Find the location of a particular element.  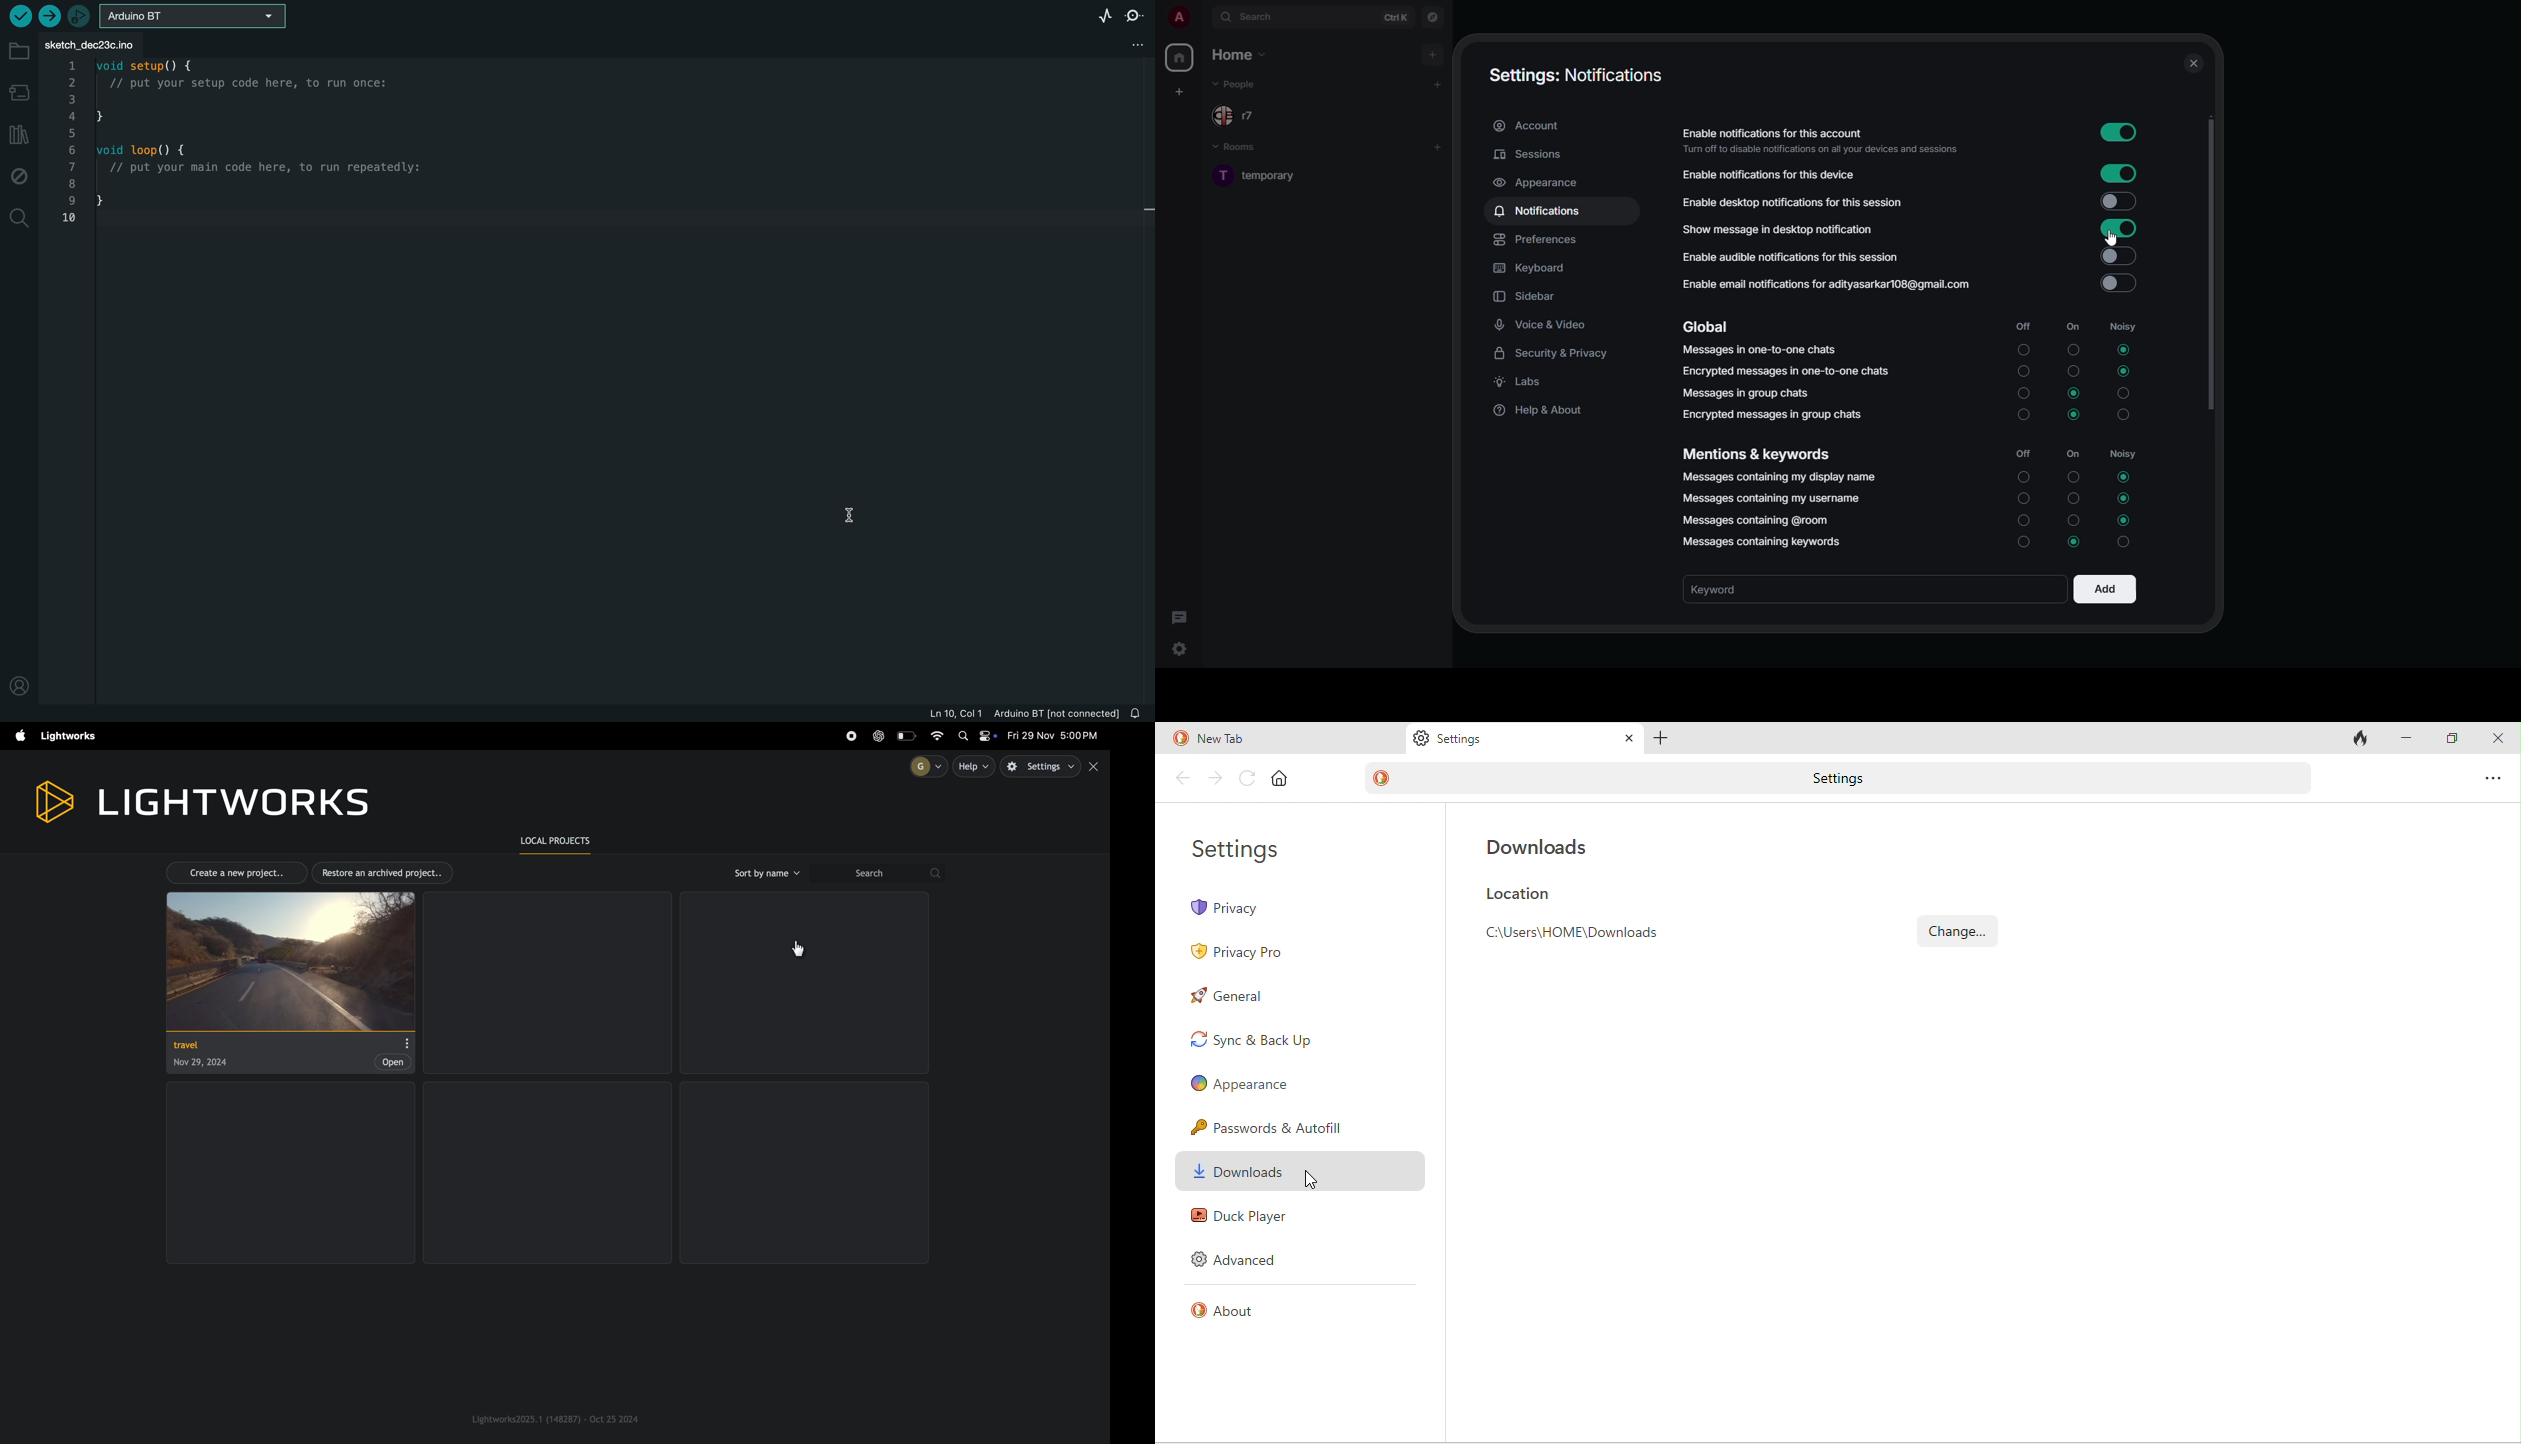

add is located at coordinates (1433, 53).